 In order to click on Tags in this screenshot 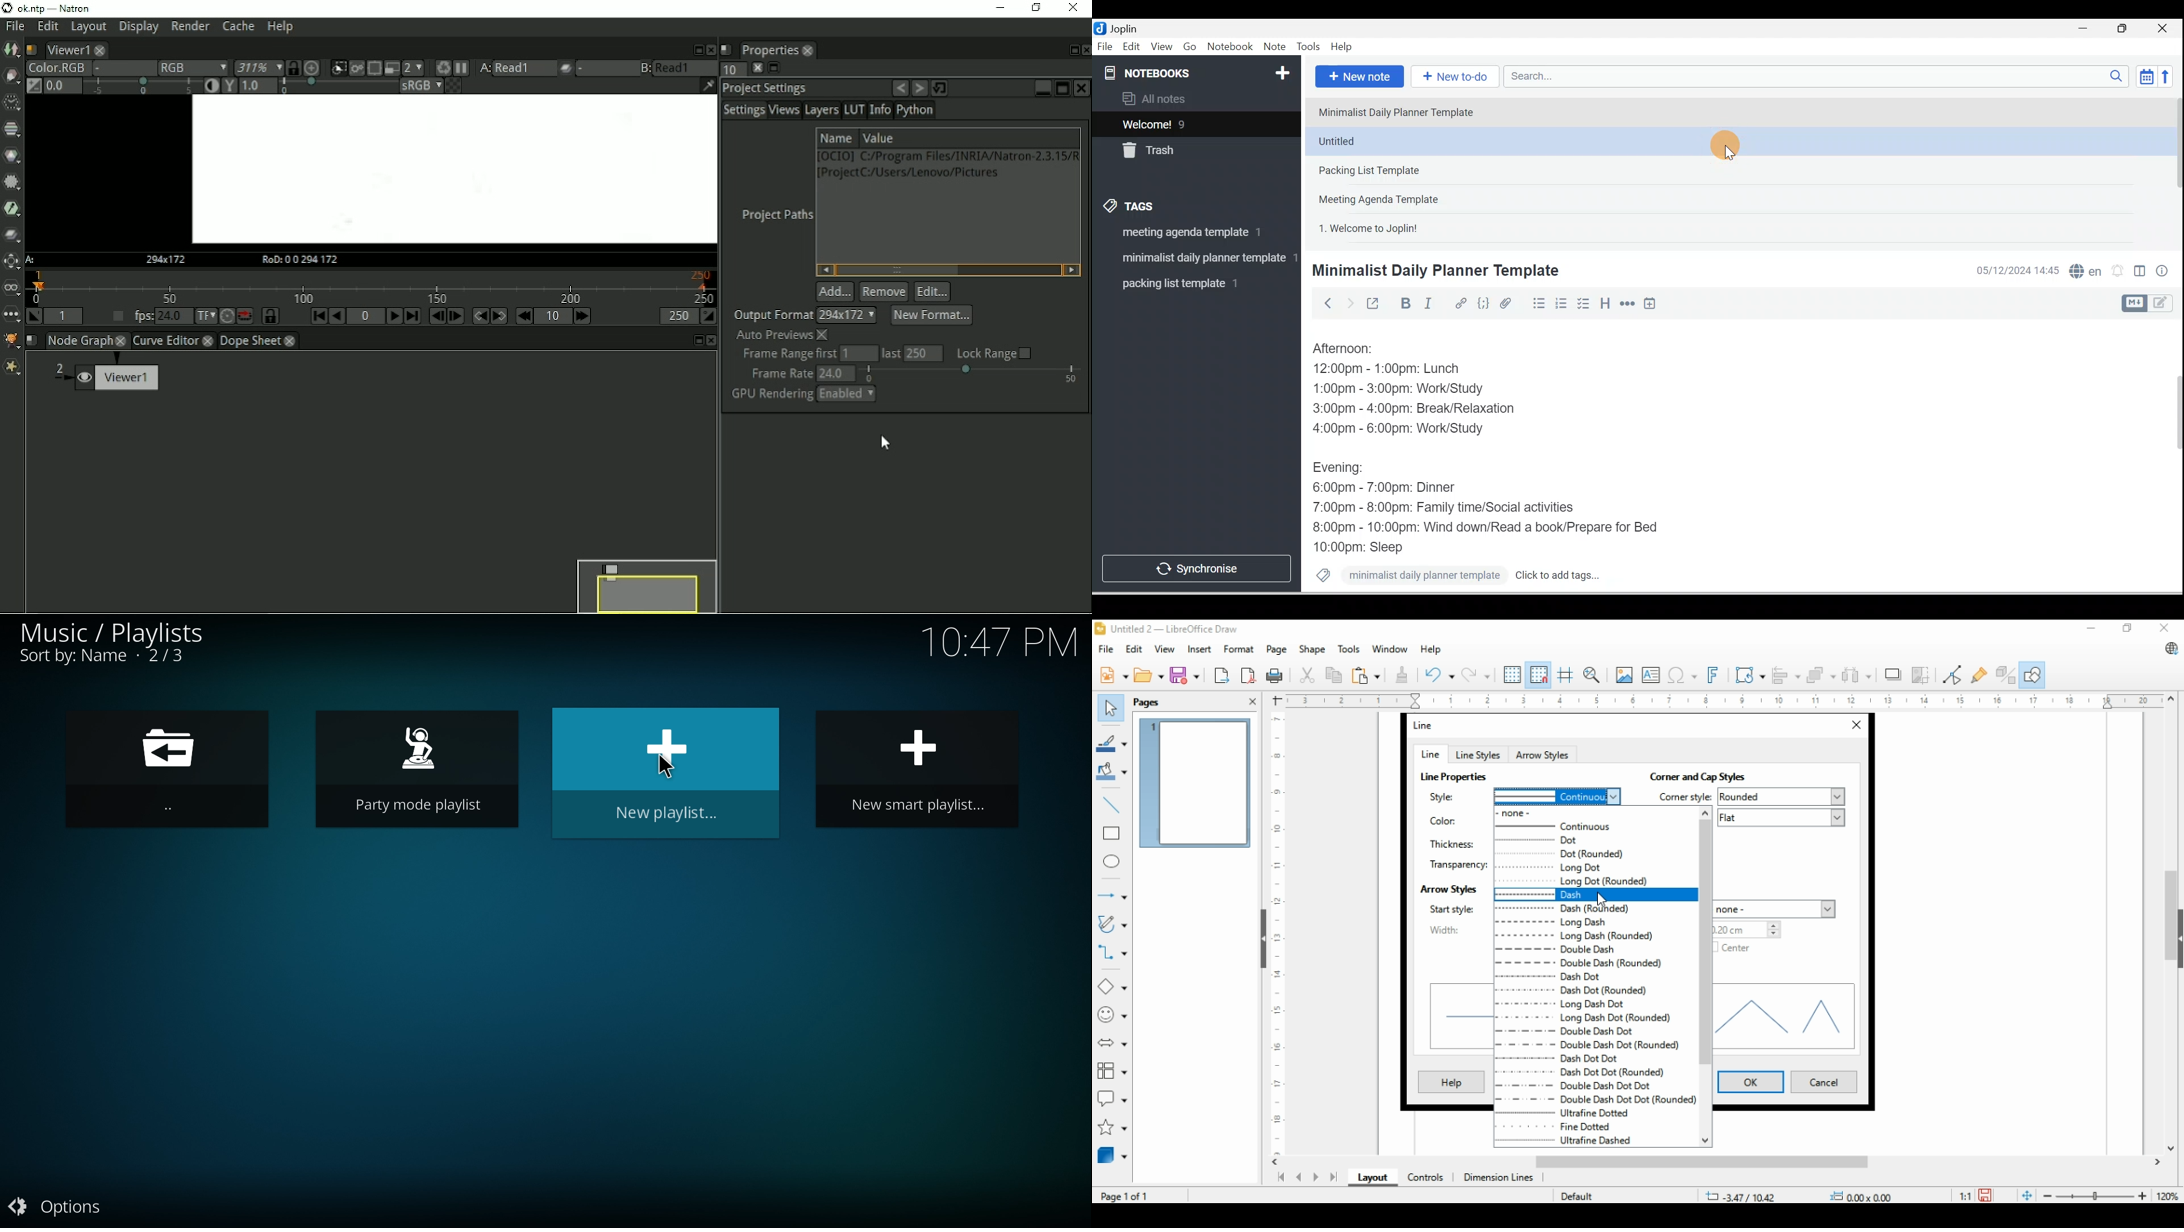, I will do `click(1132, 208)`.